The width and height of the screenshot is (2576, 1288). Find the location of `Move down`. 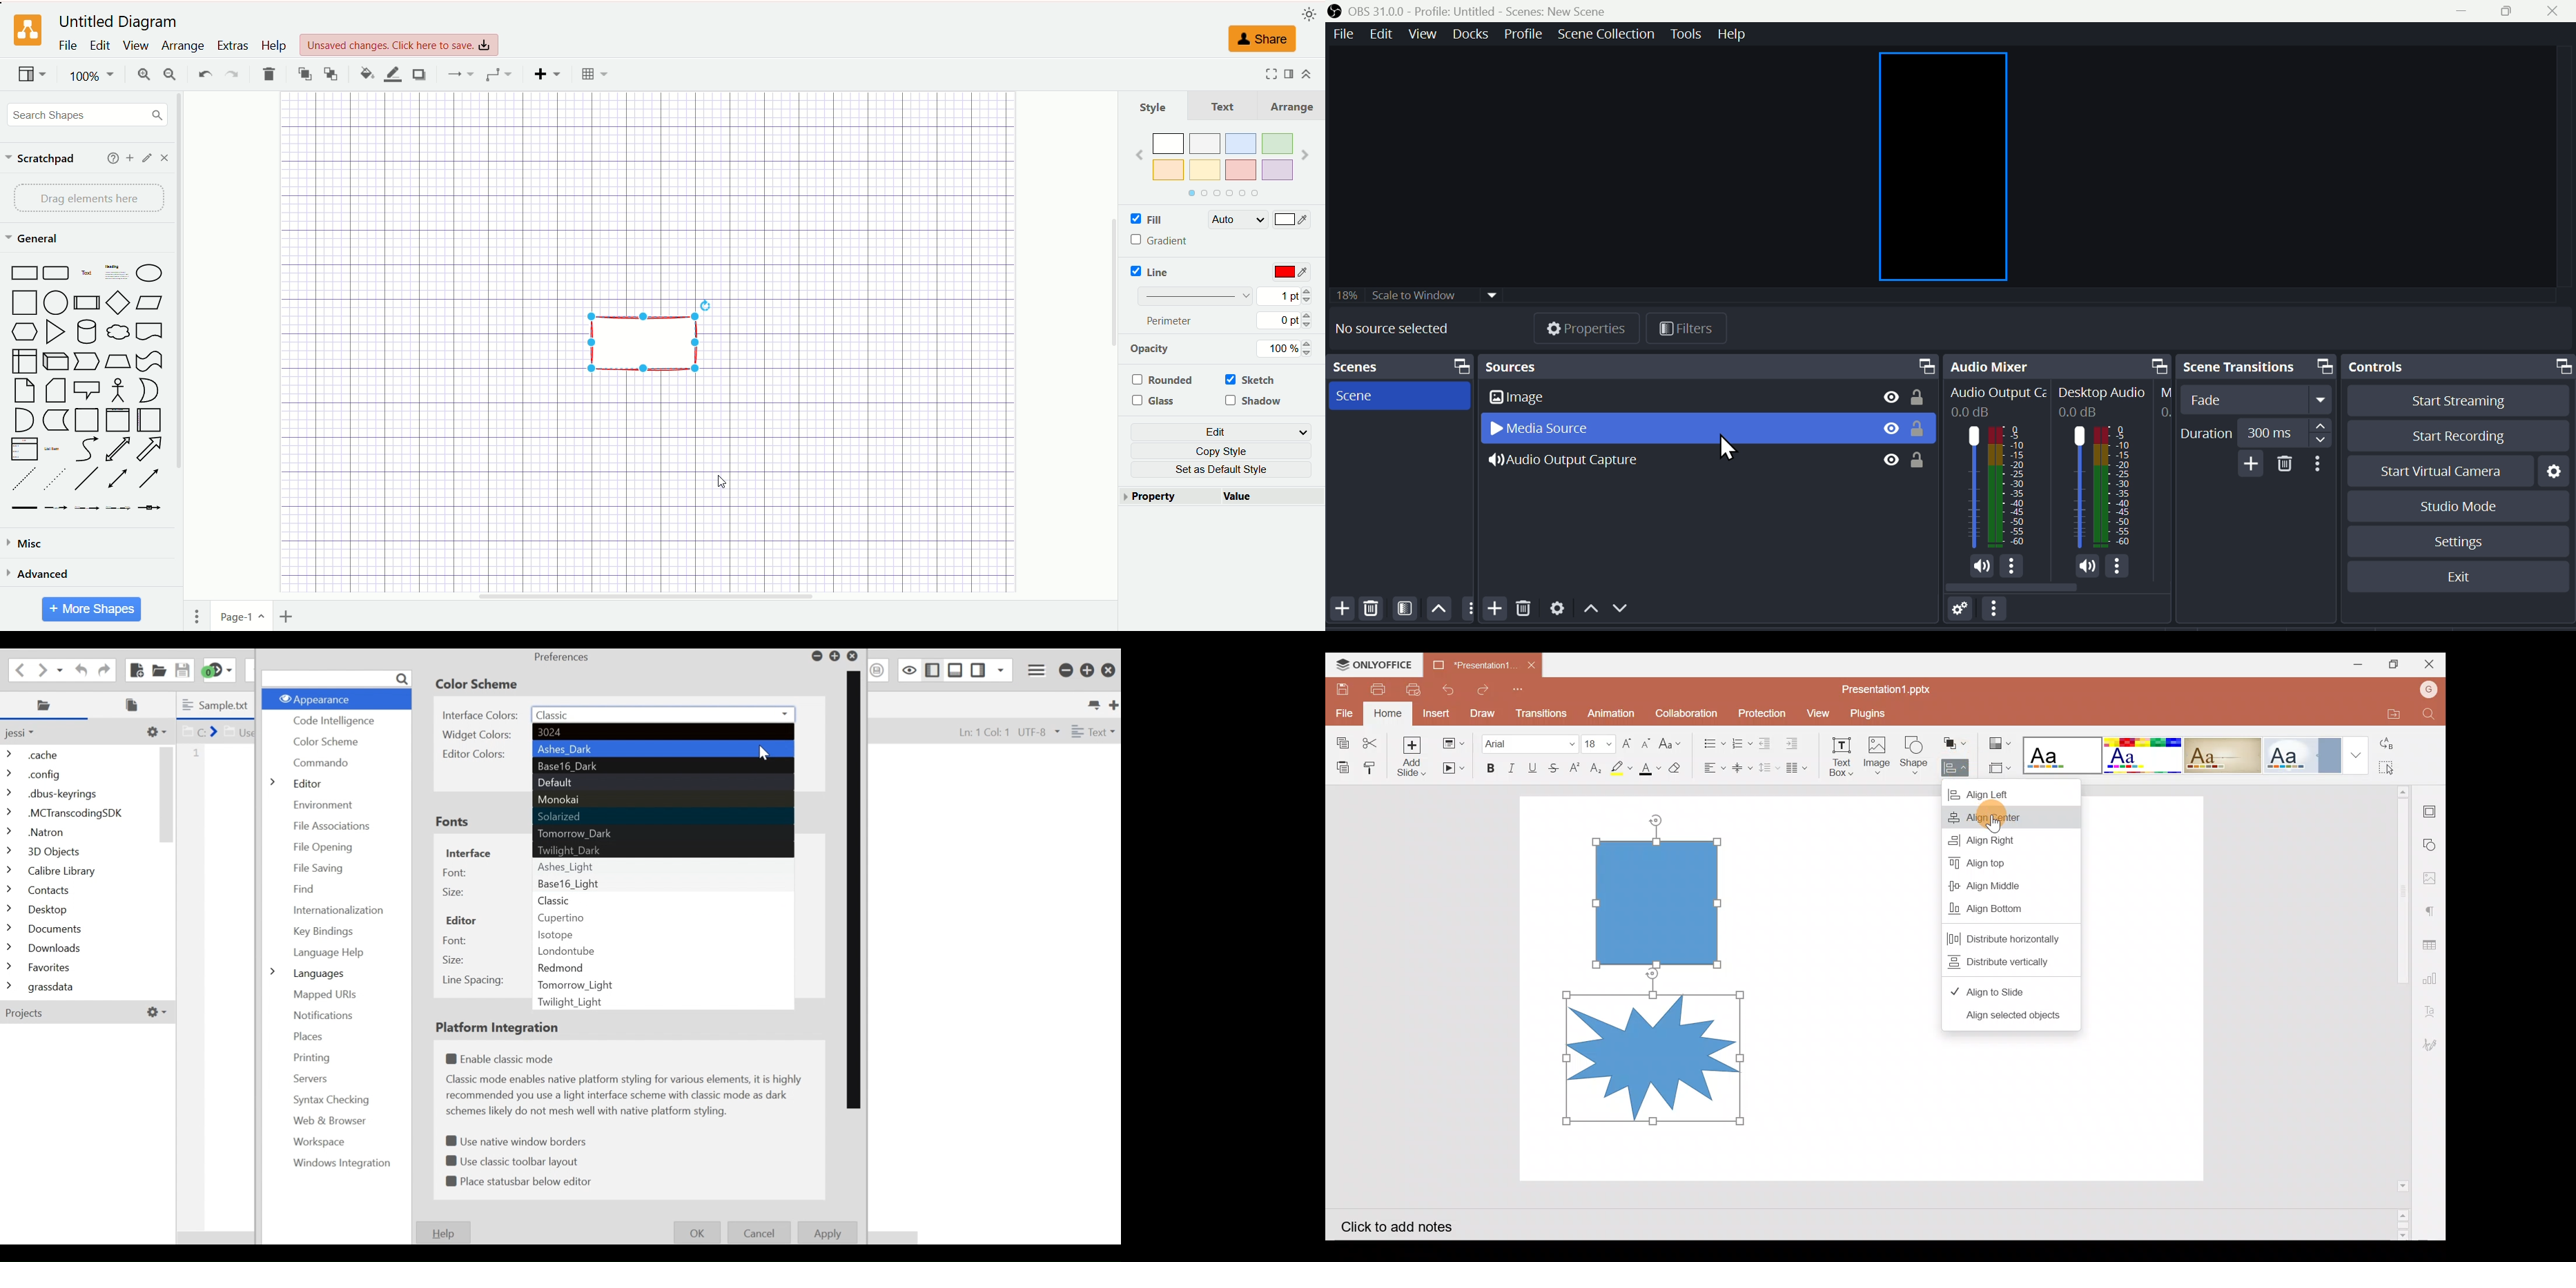

Move down is located at coordinates (1615, 610).